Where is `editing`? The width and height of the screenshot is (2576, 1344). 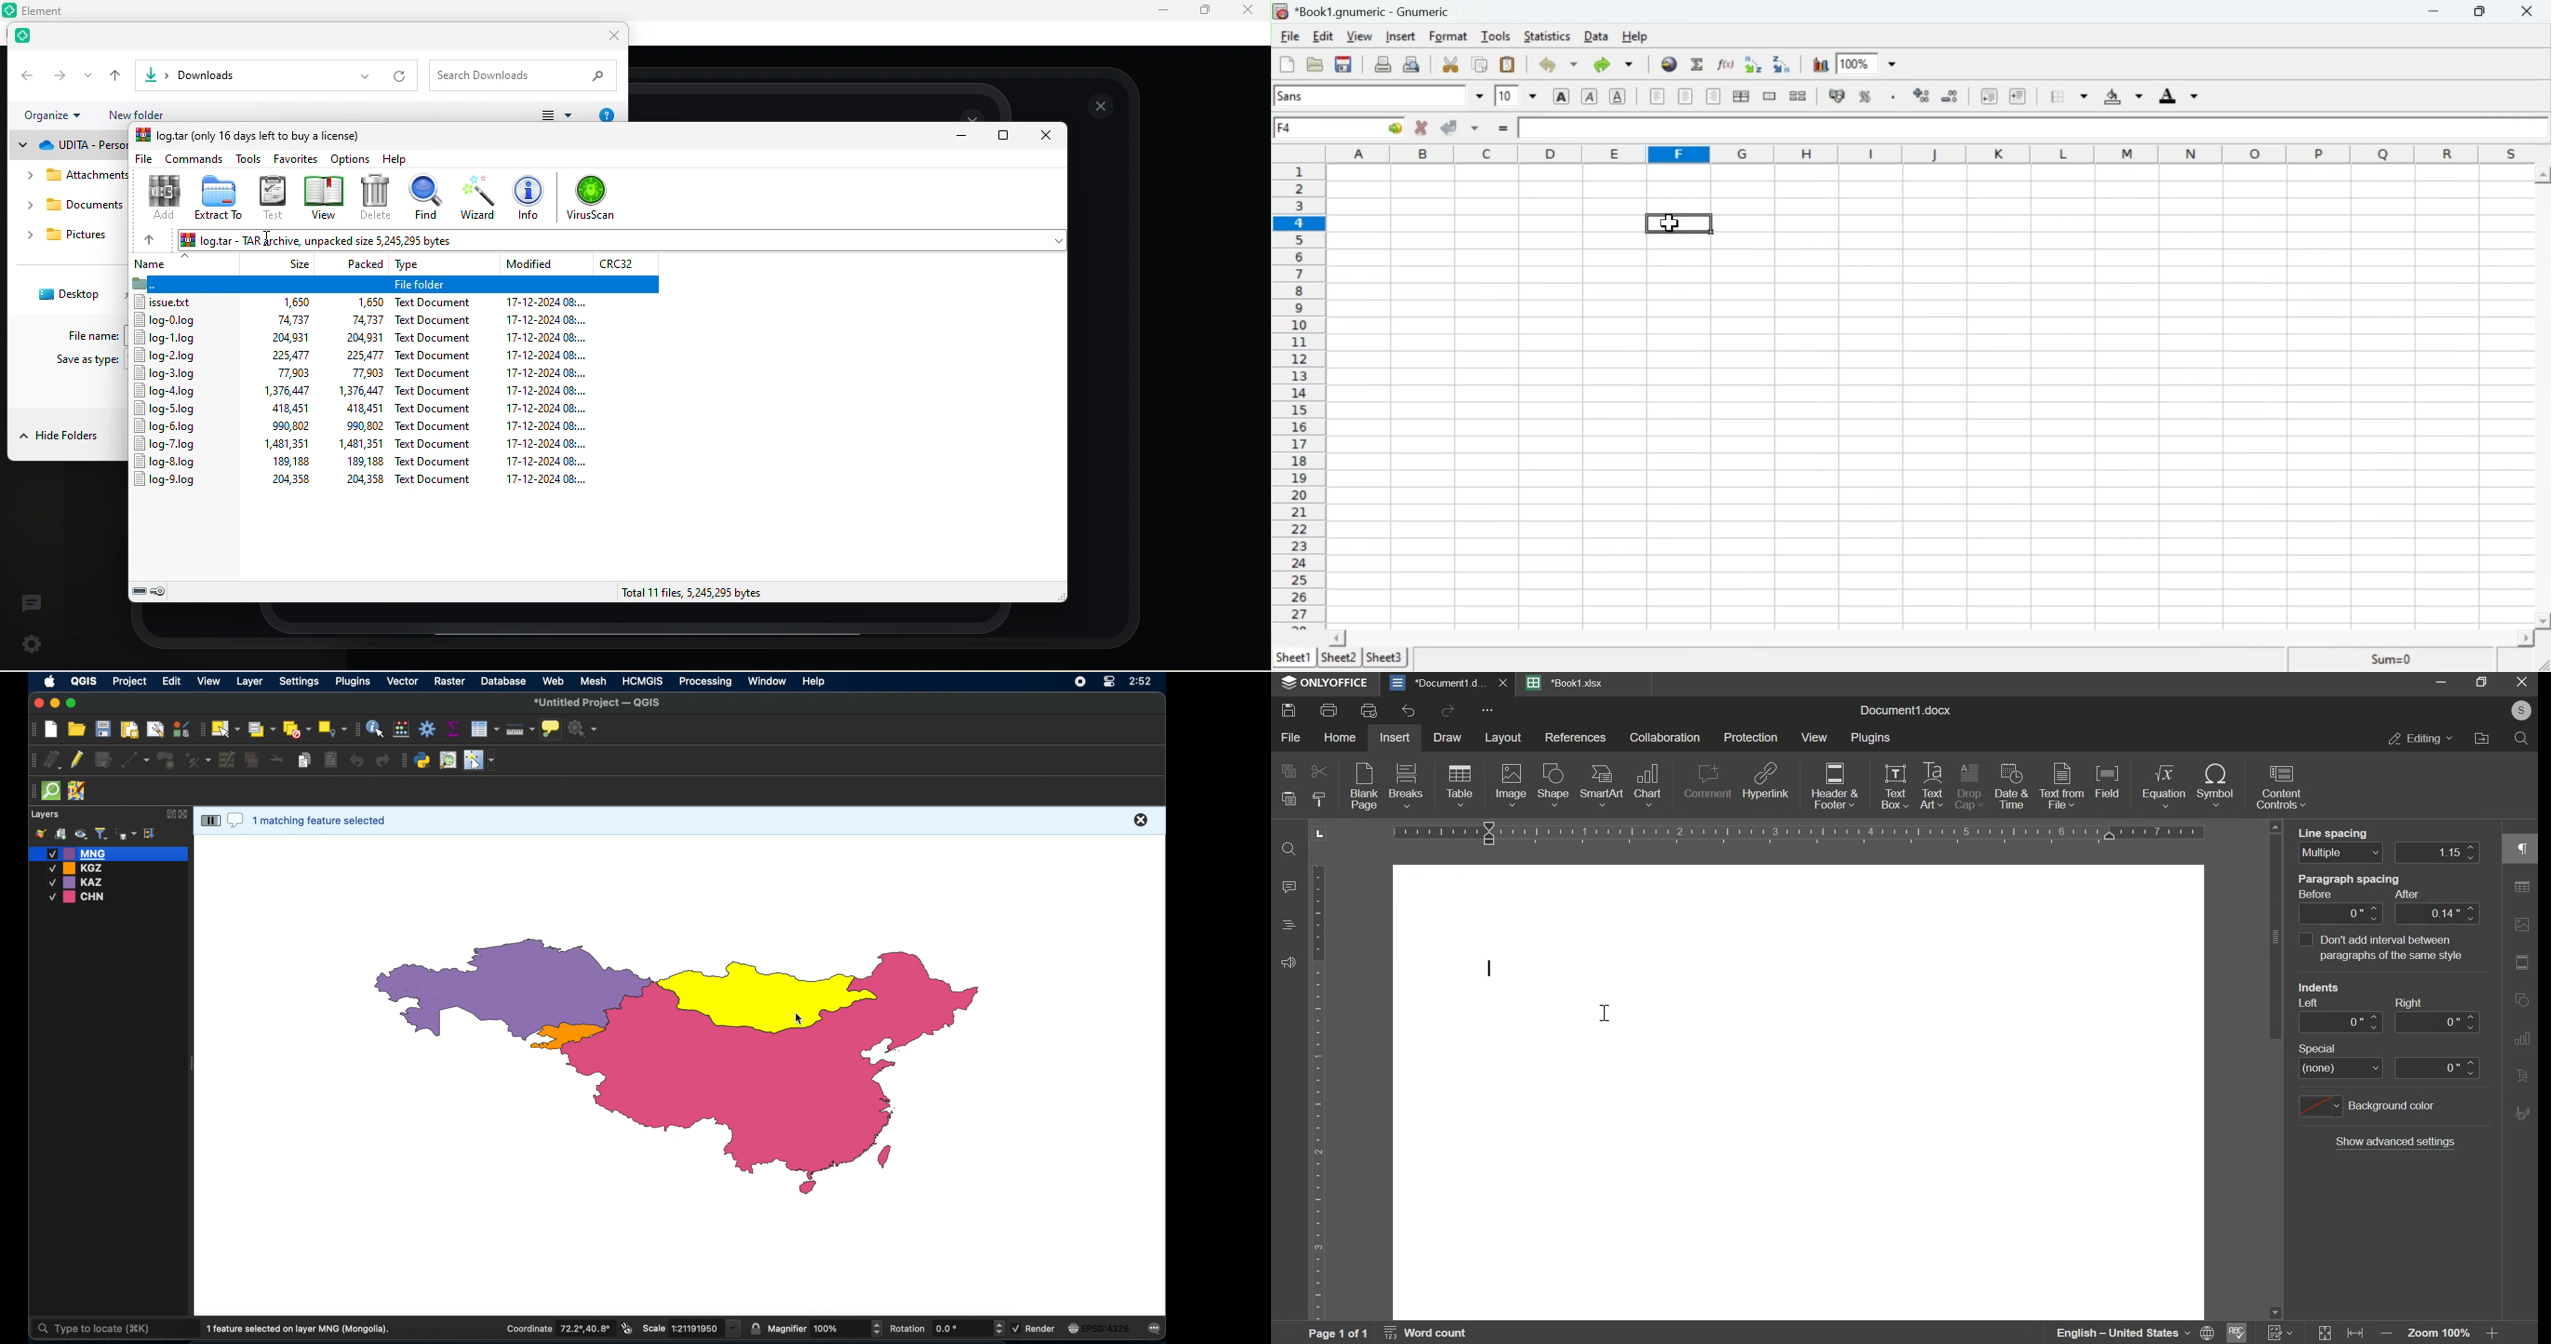 editing is located at coordinates (2415, 741).